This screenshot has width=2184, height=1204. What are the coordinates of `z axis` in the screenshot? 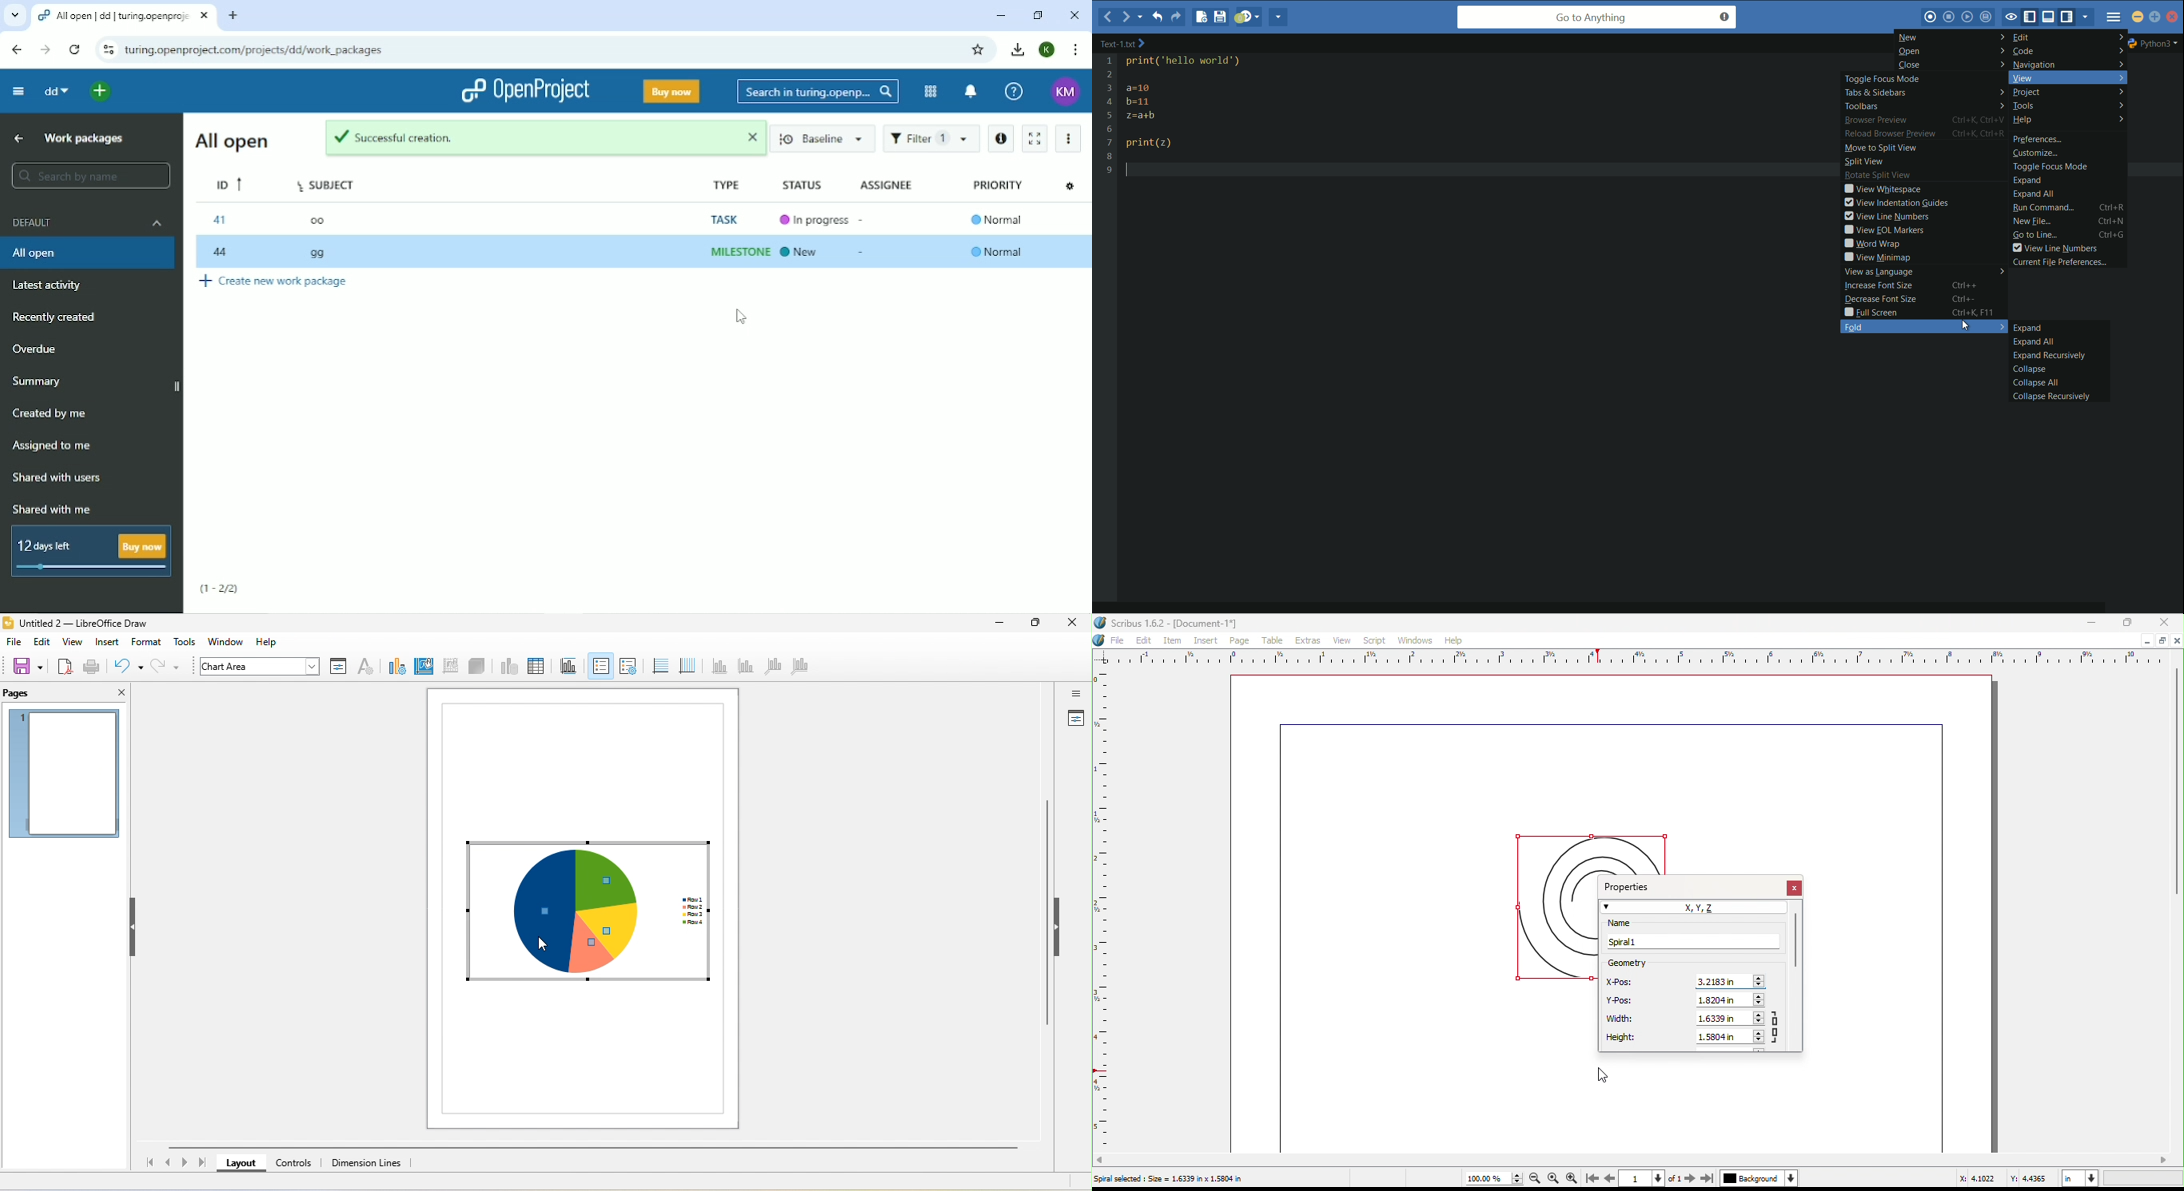 It's located at (771, 666).